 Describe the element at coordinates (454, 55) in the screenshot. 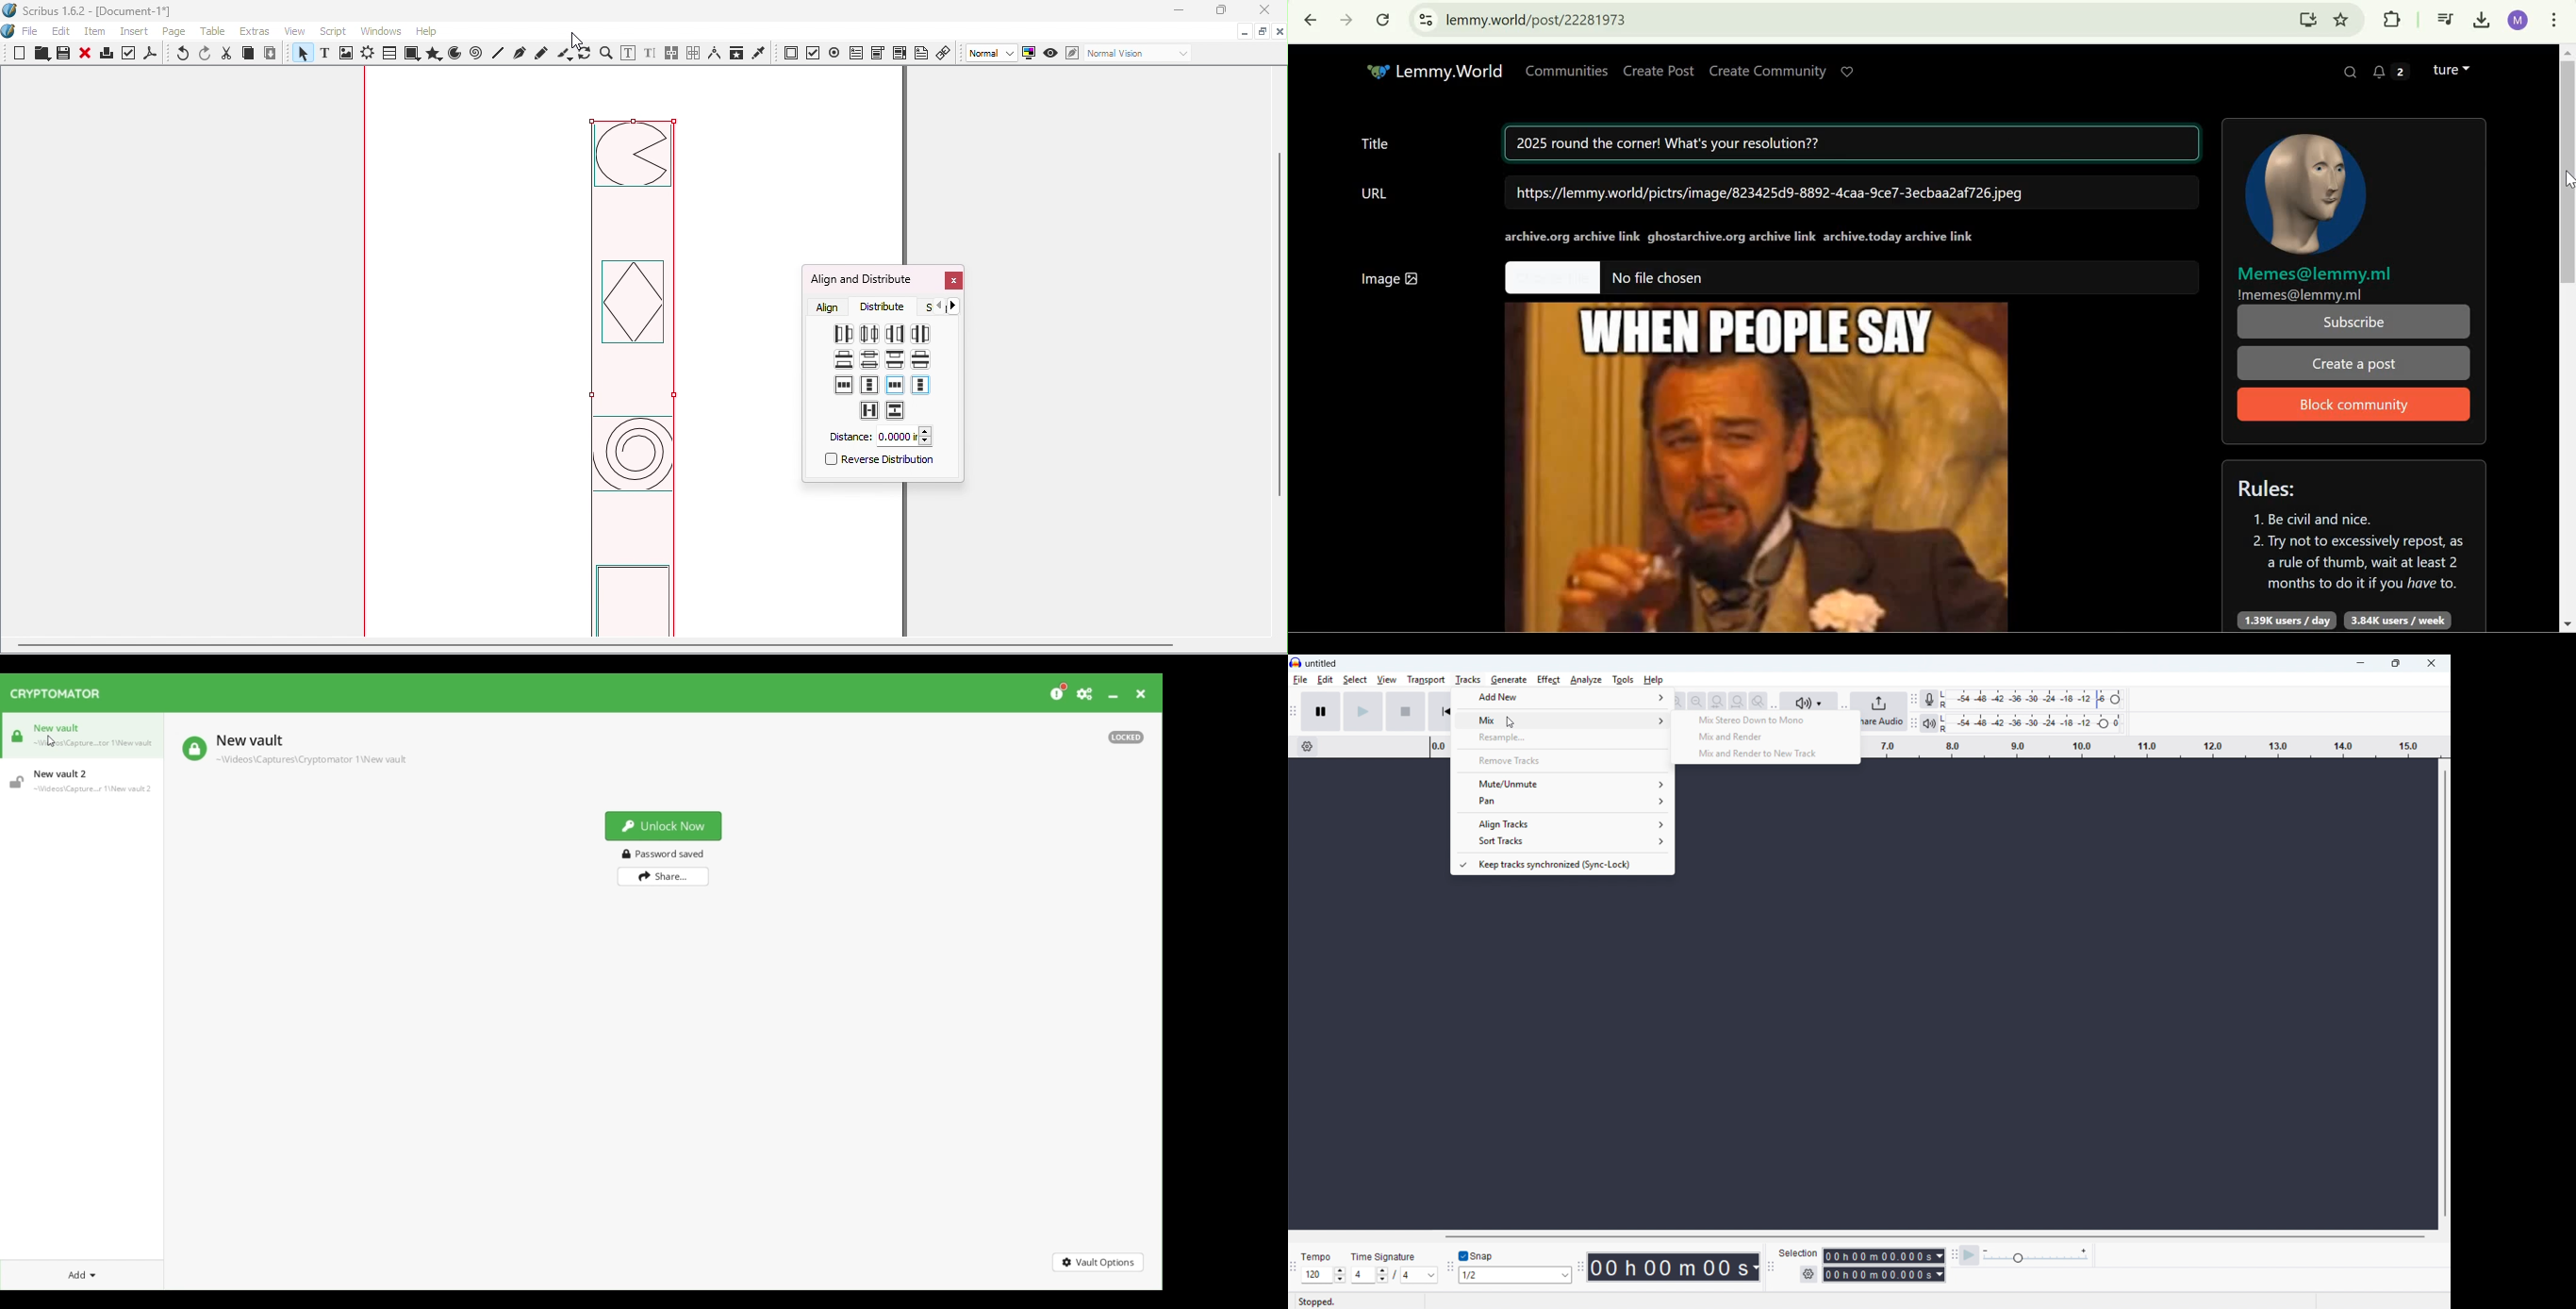

I see `Arc` at that location.